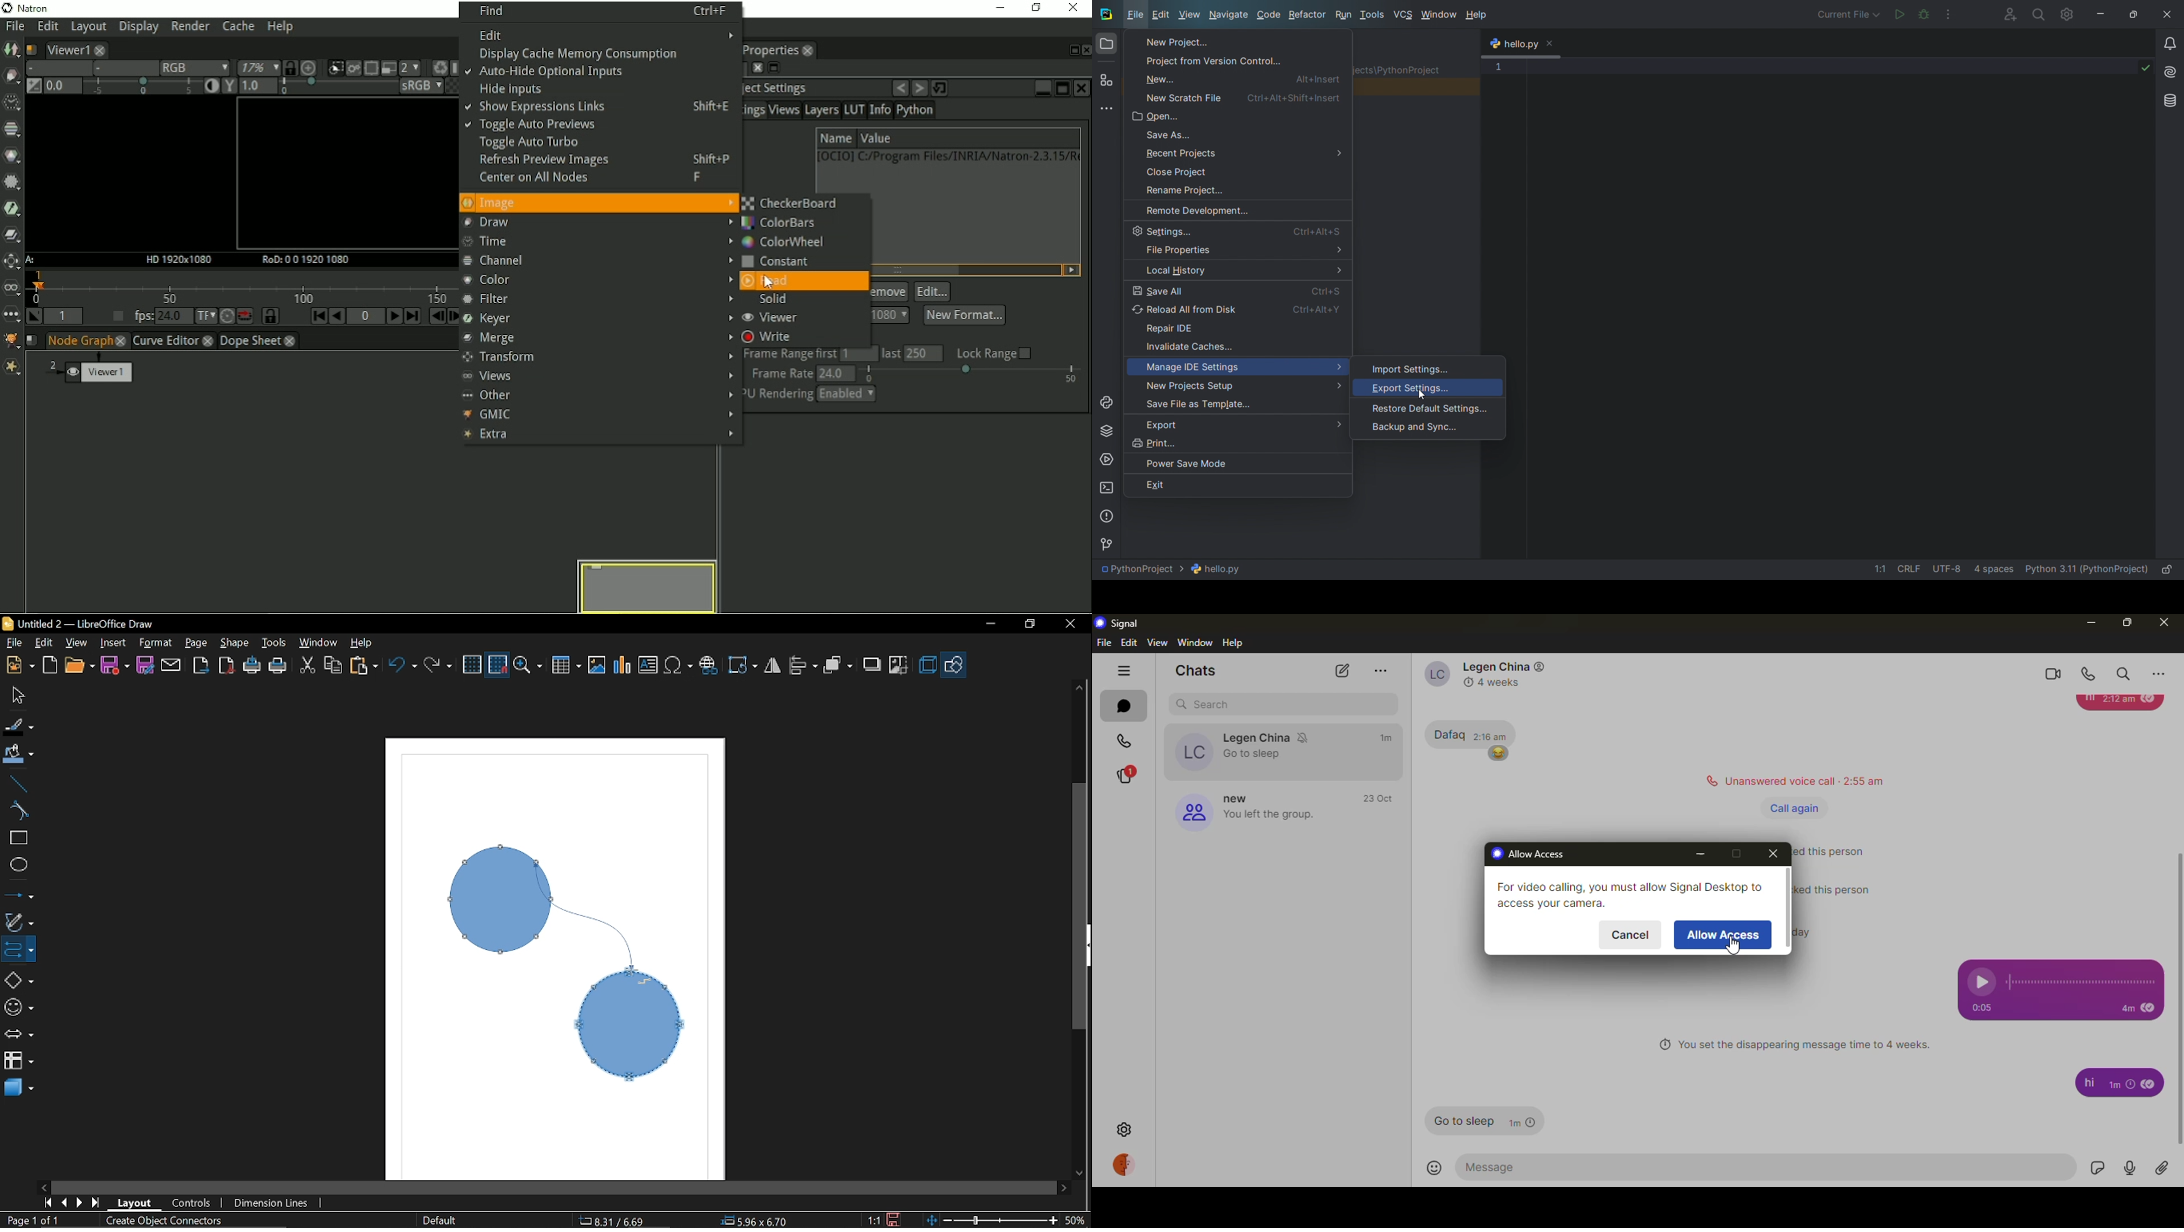 Image resolution: width=2184 pixels, height=1232 pixels. I want to click on you left the group., so click(1294, 815).